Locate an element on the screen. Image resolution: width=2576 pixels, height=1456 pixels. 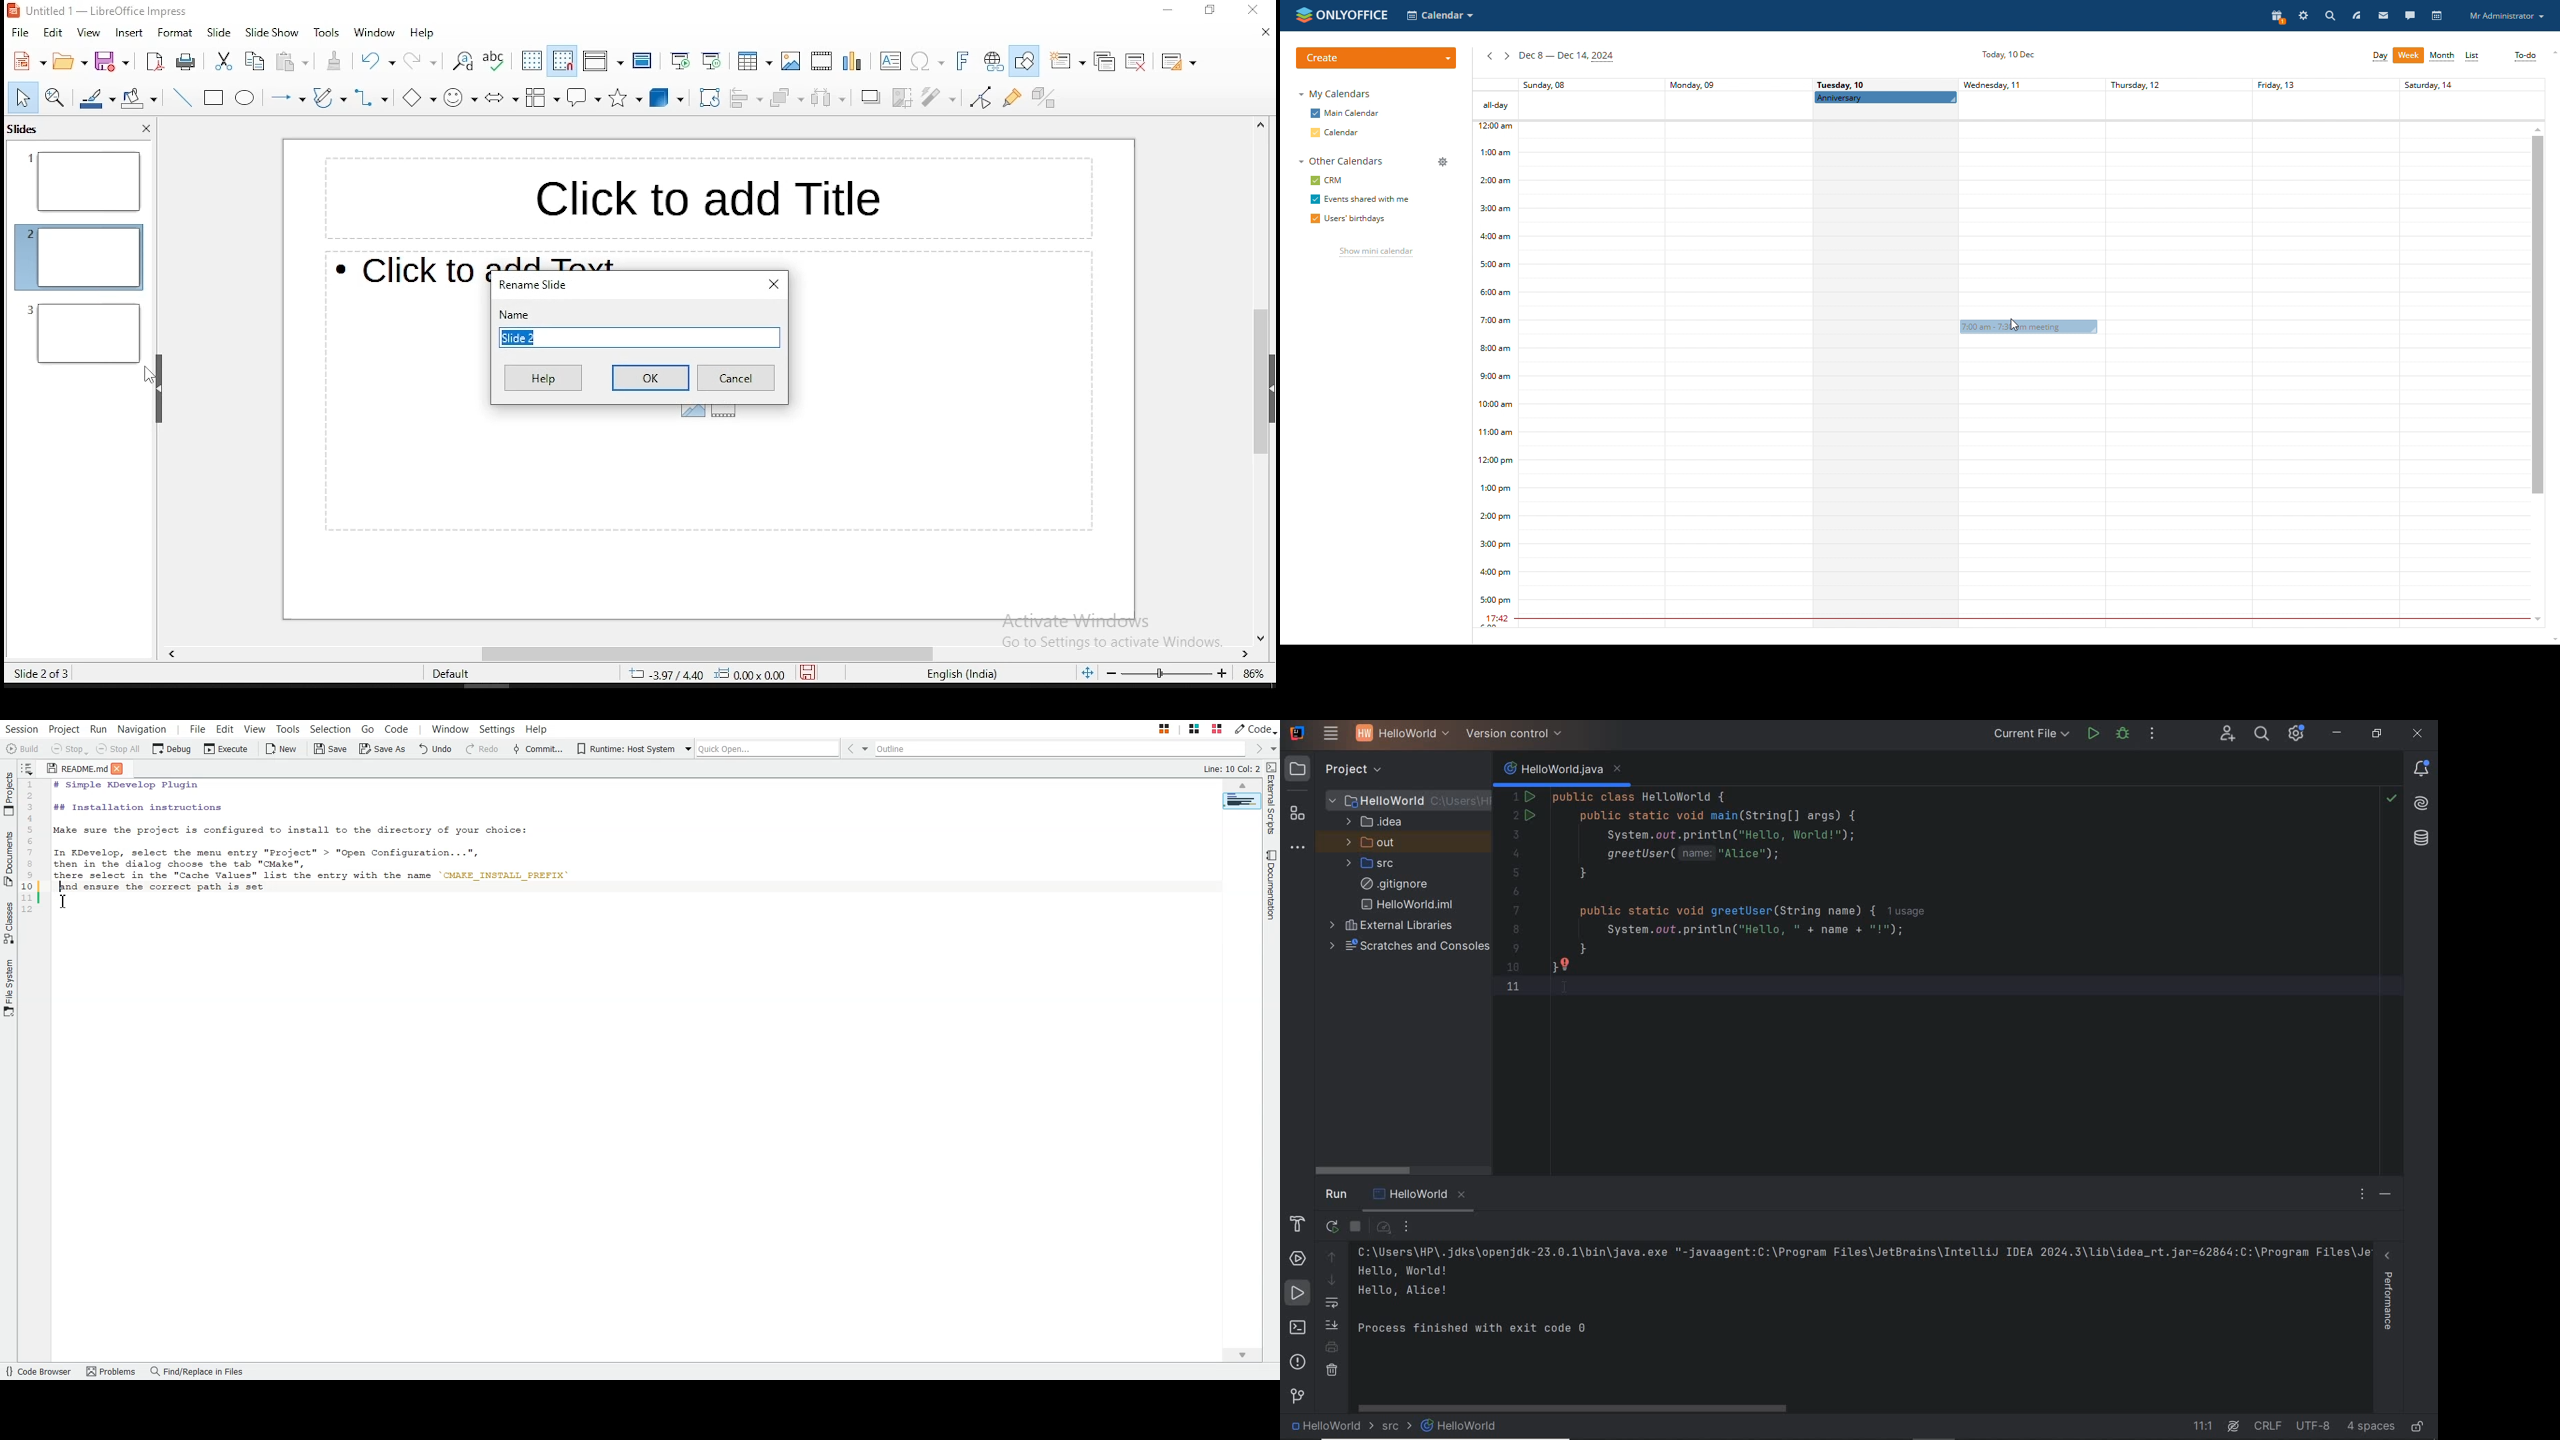
to-do is located at coordinates (2525, 56).